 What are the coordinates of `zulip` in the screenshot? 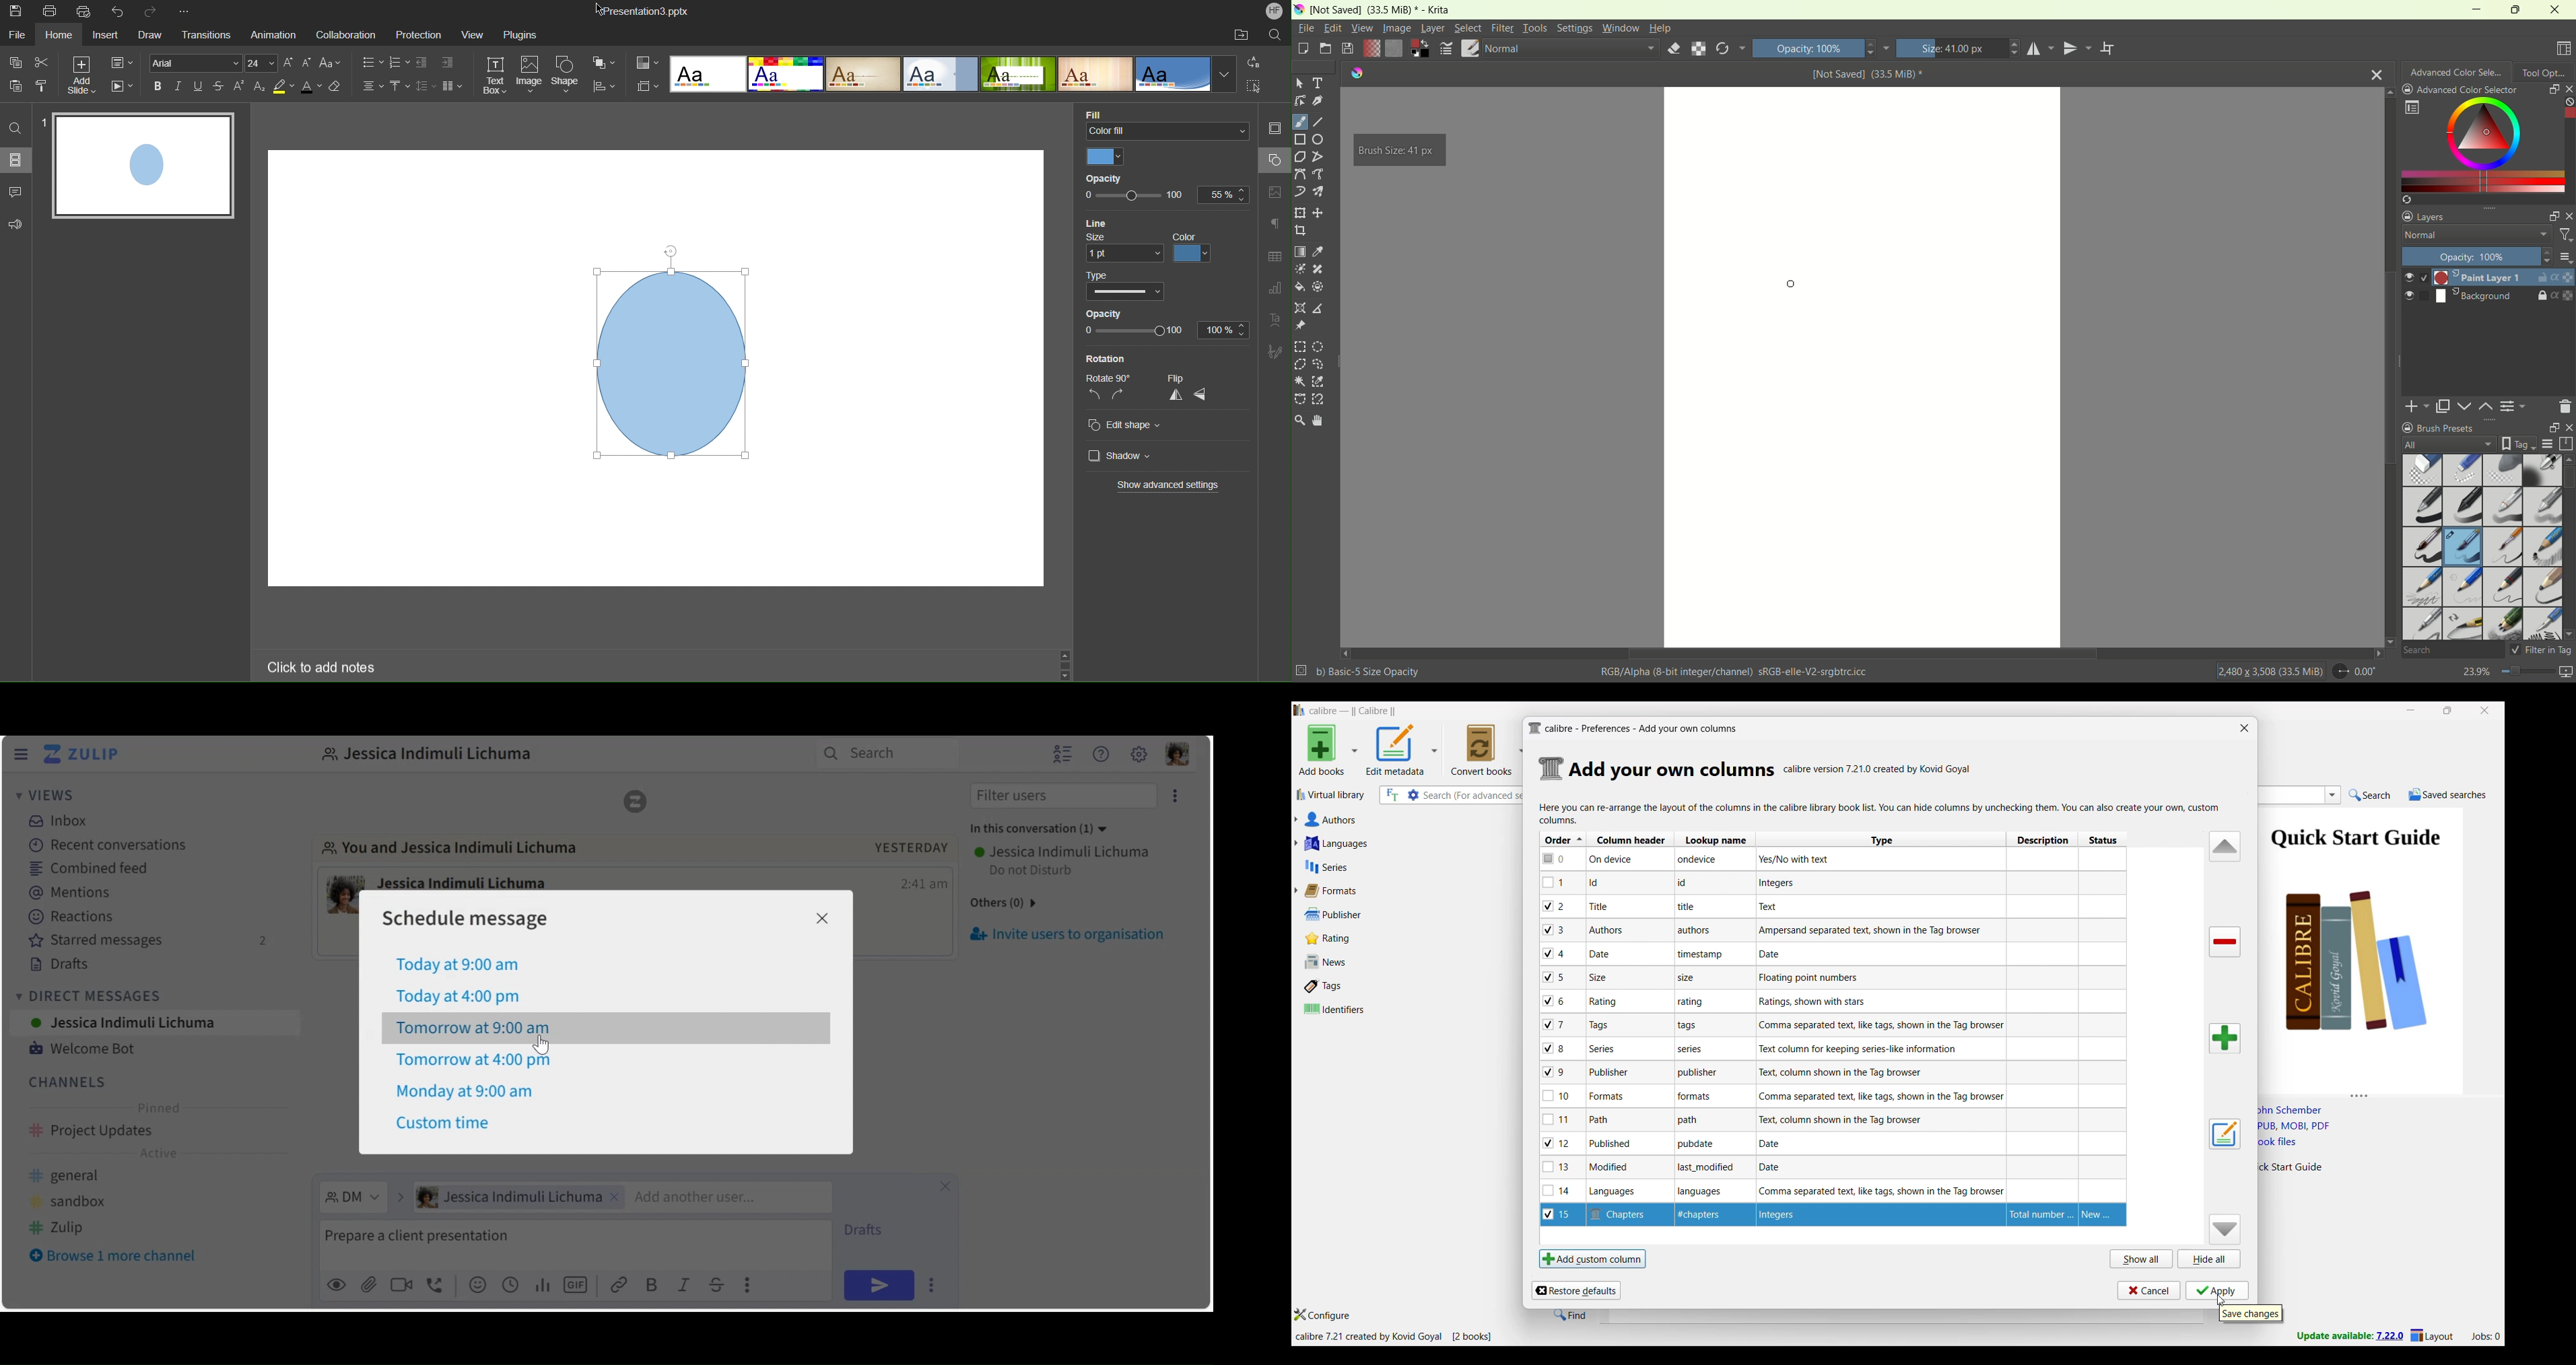 It's located at (58, 1228).